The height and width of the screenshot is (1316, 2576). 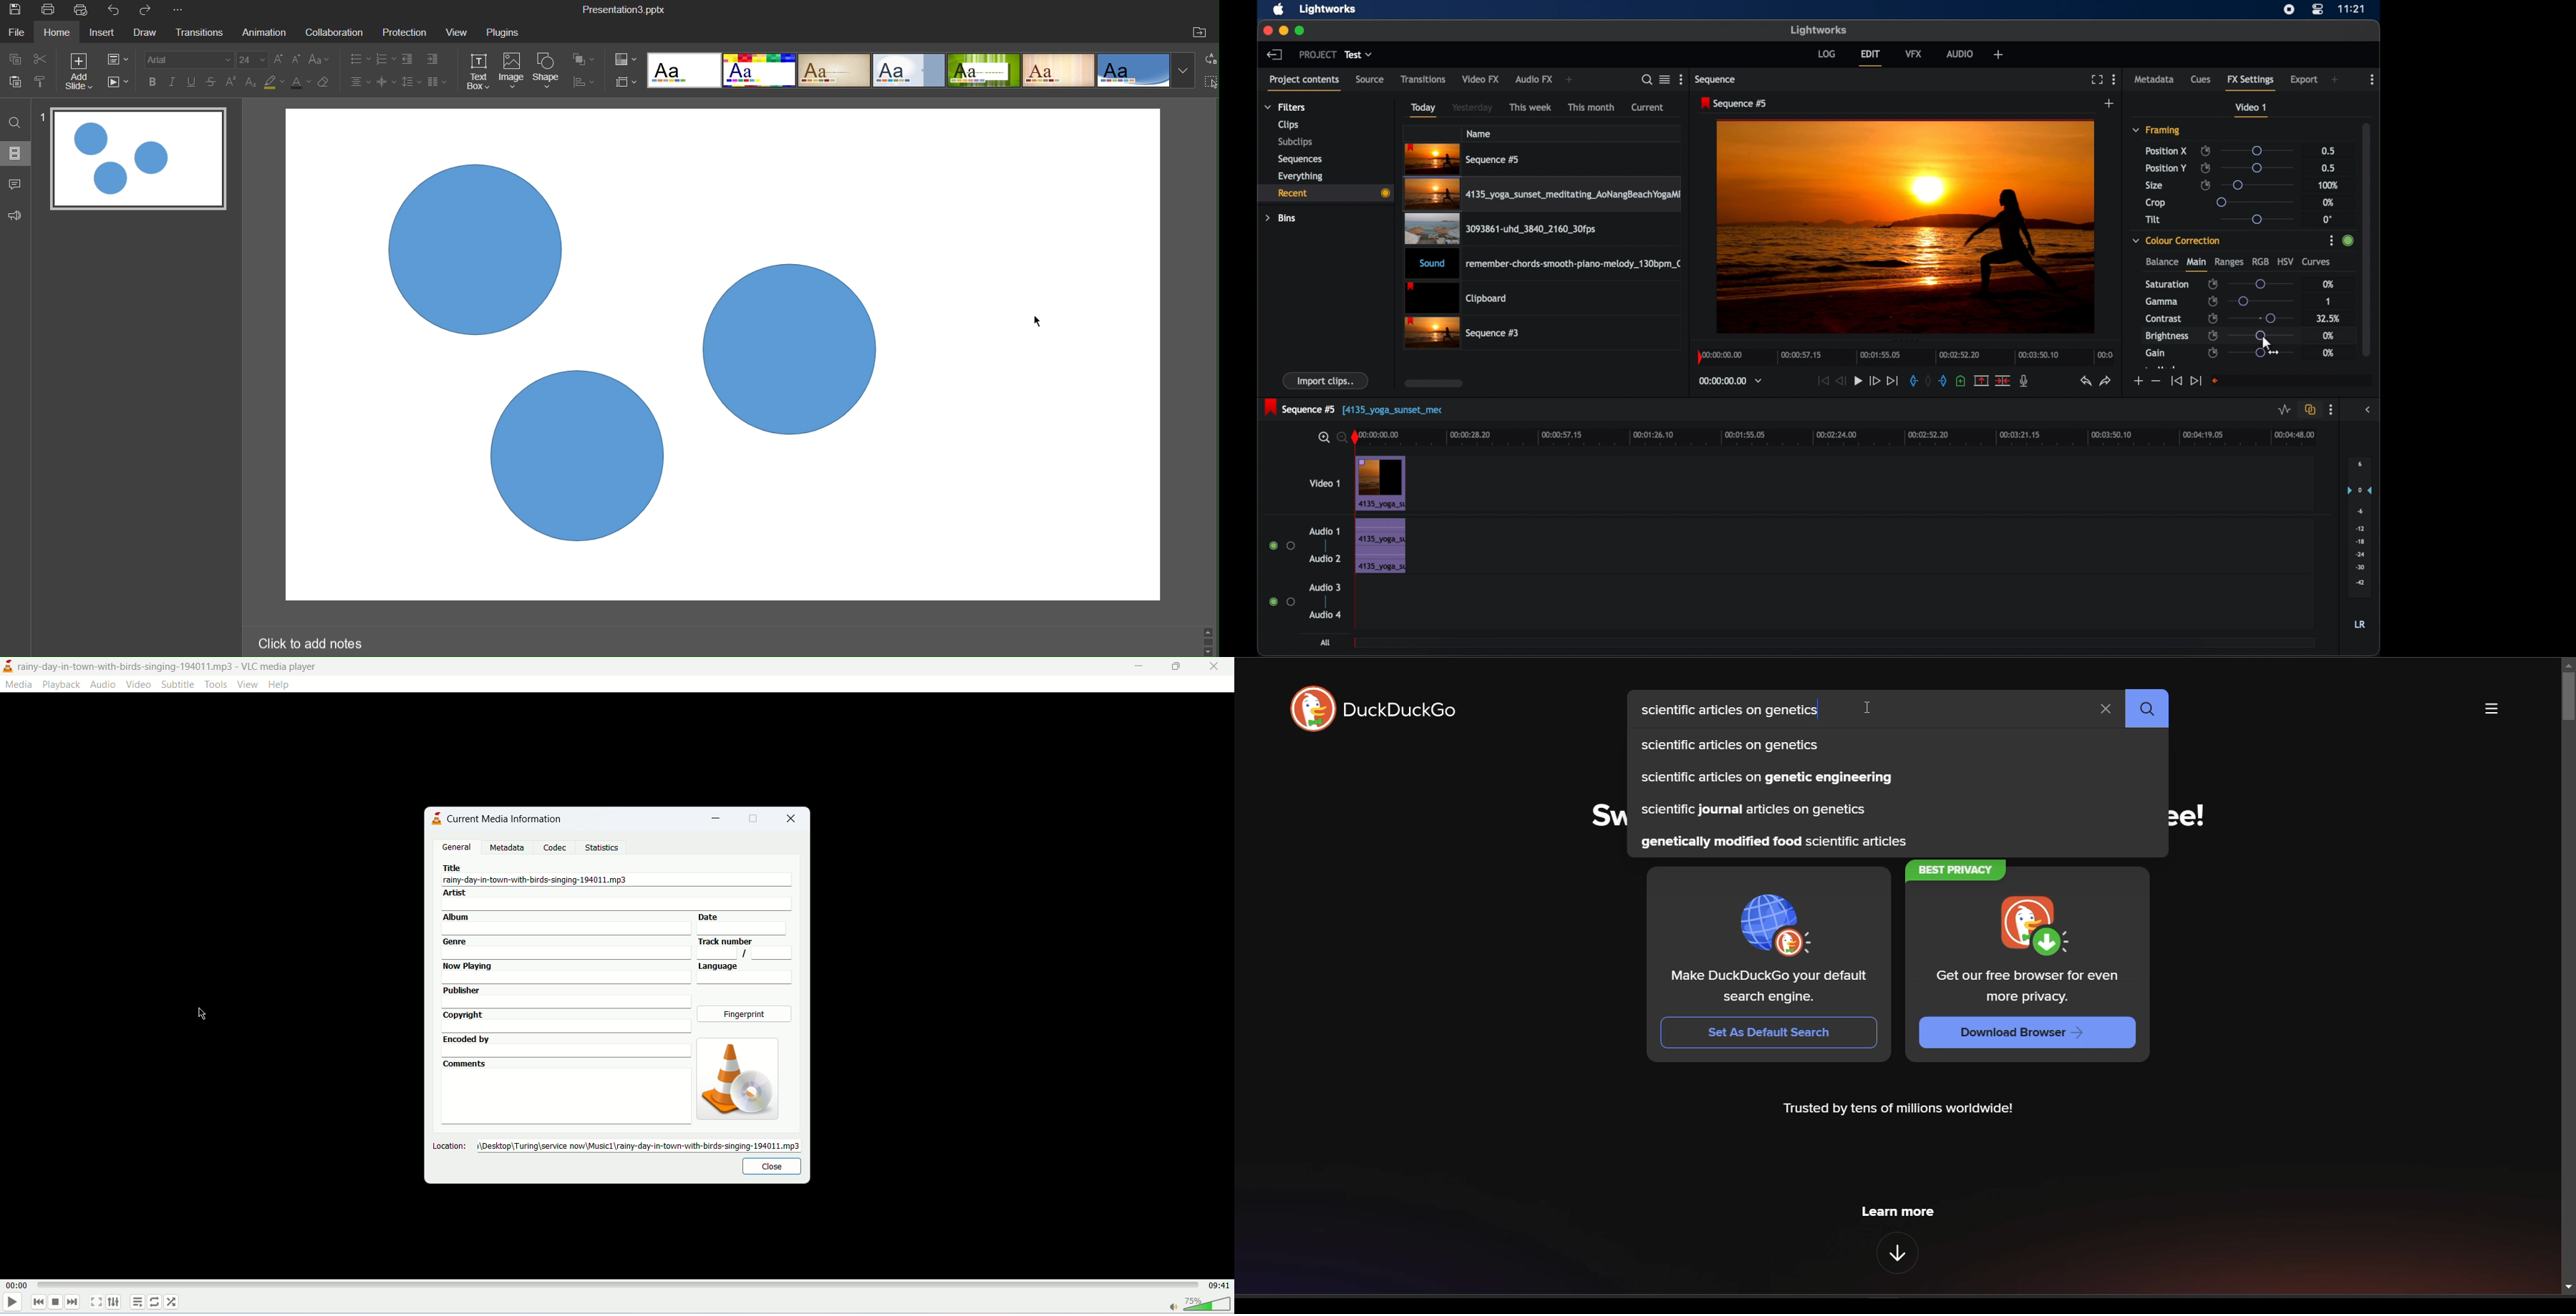 I want to click on Text Color, so click(x=300, y=85).